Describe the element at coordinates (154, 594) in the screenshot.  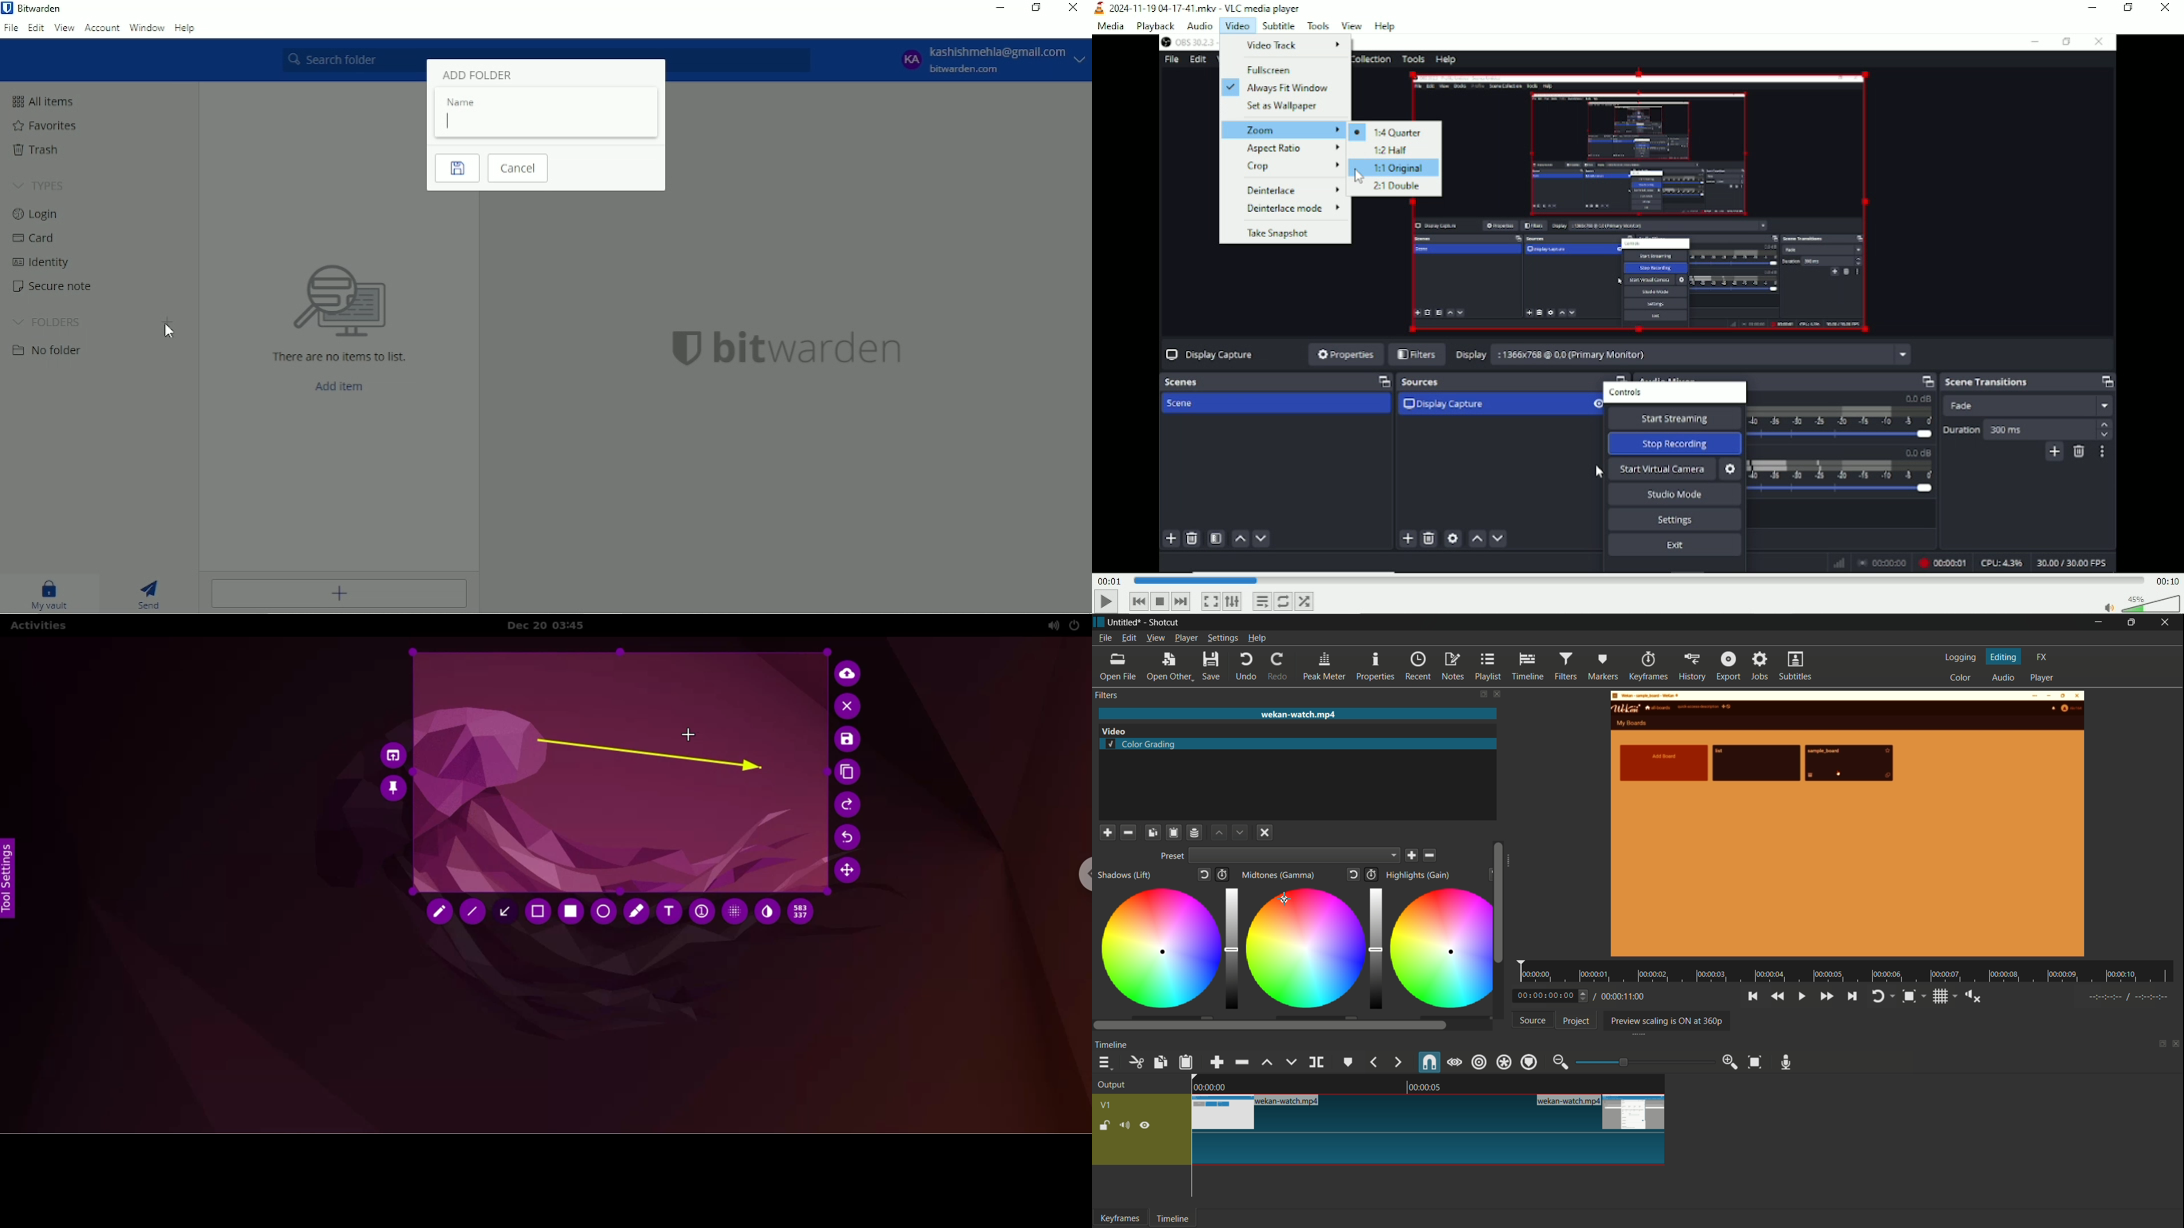
I see `Send` at that location.